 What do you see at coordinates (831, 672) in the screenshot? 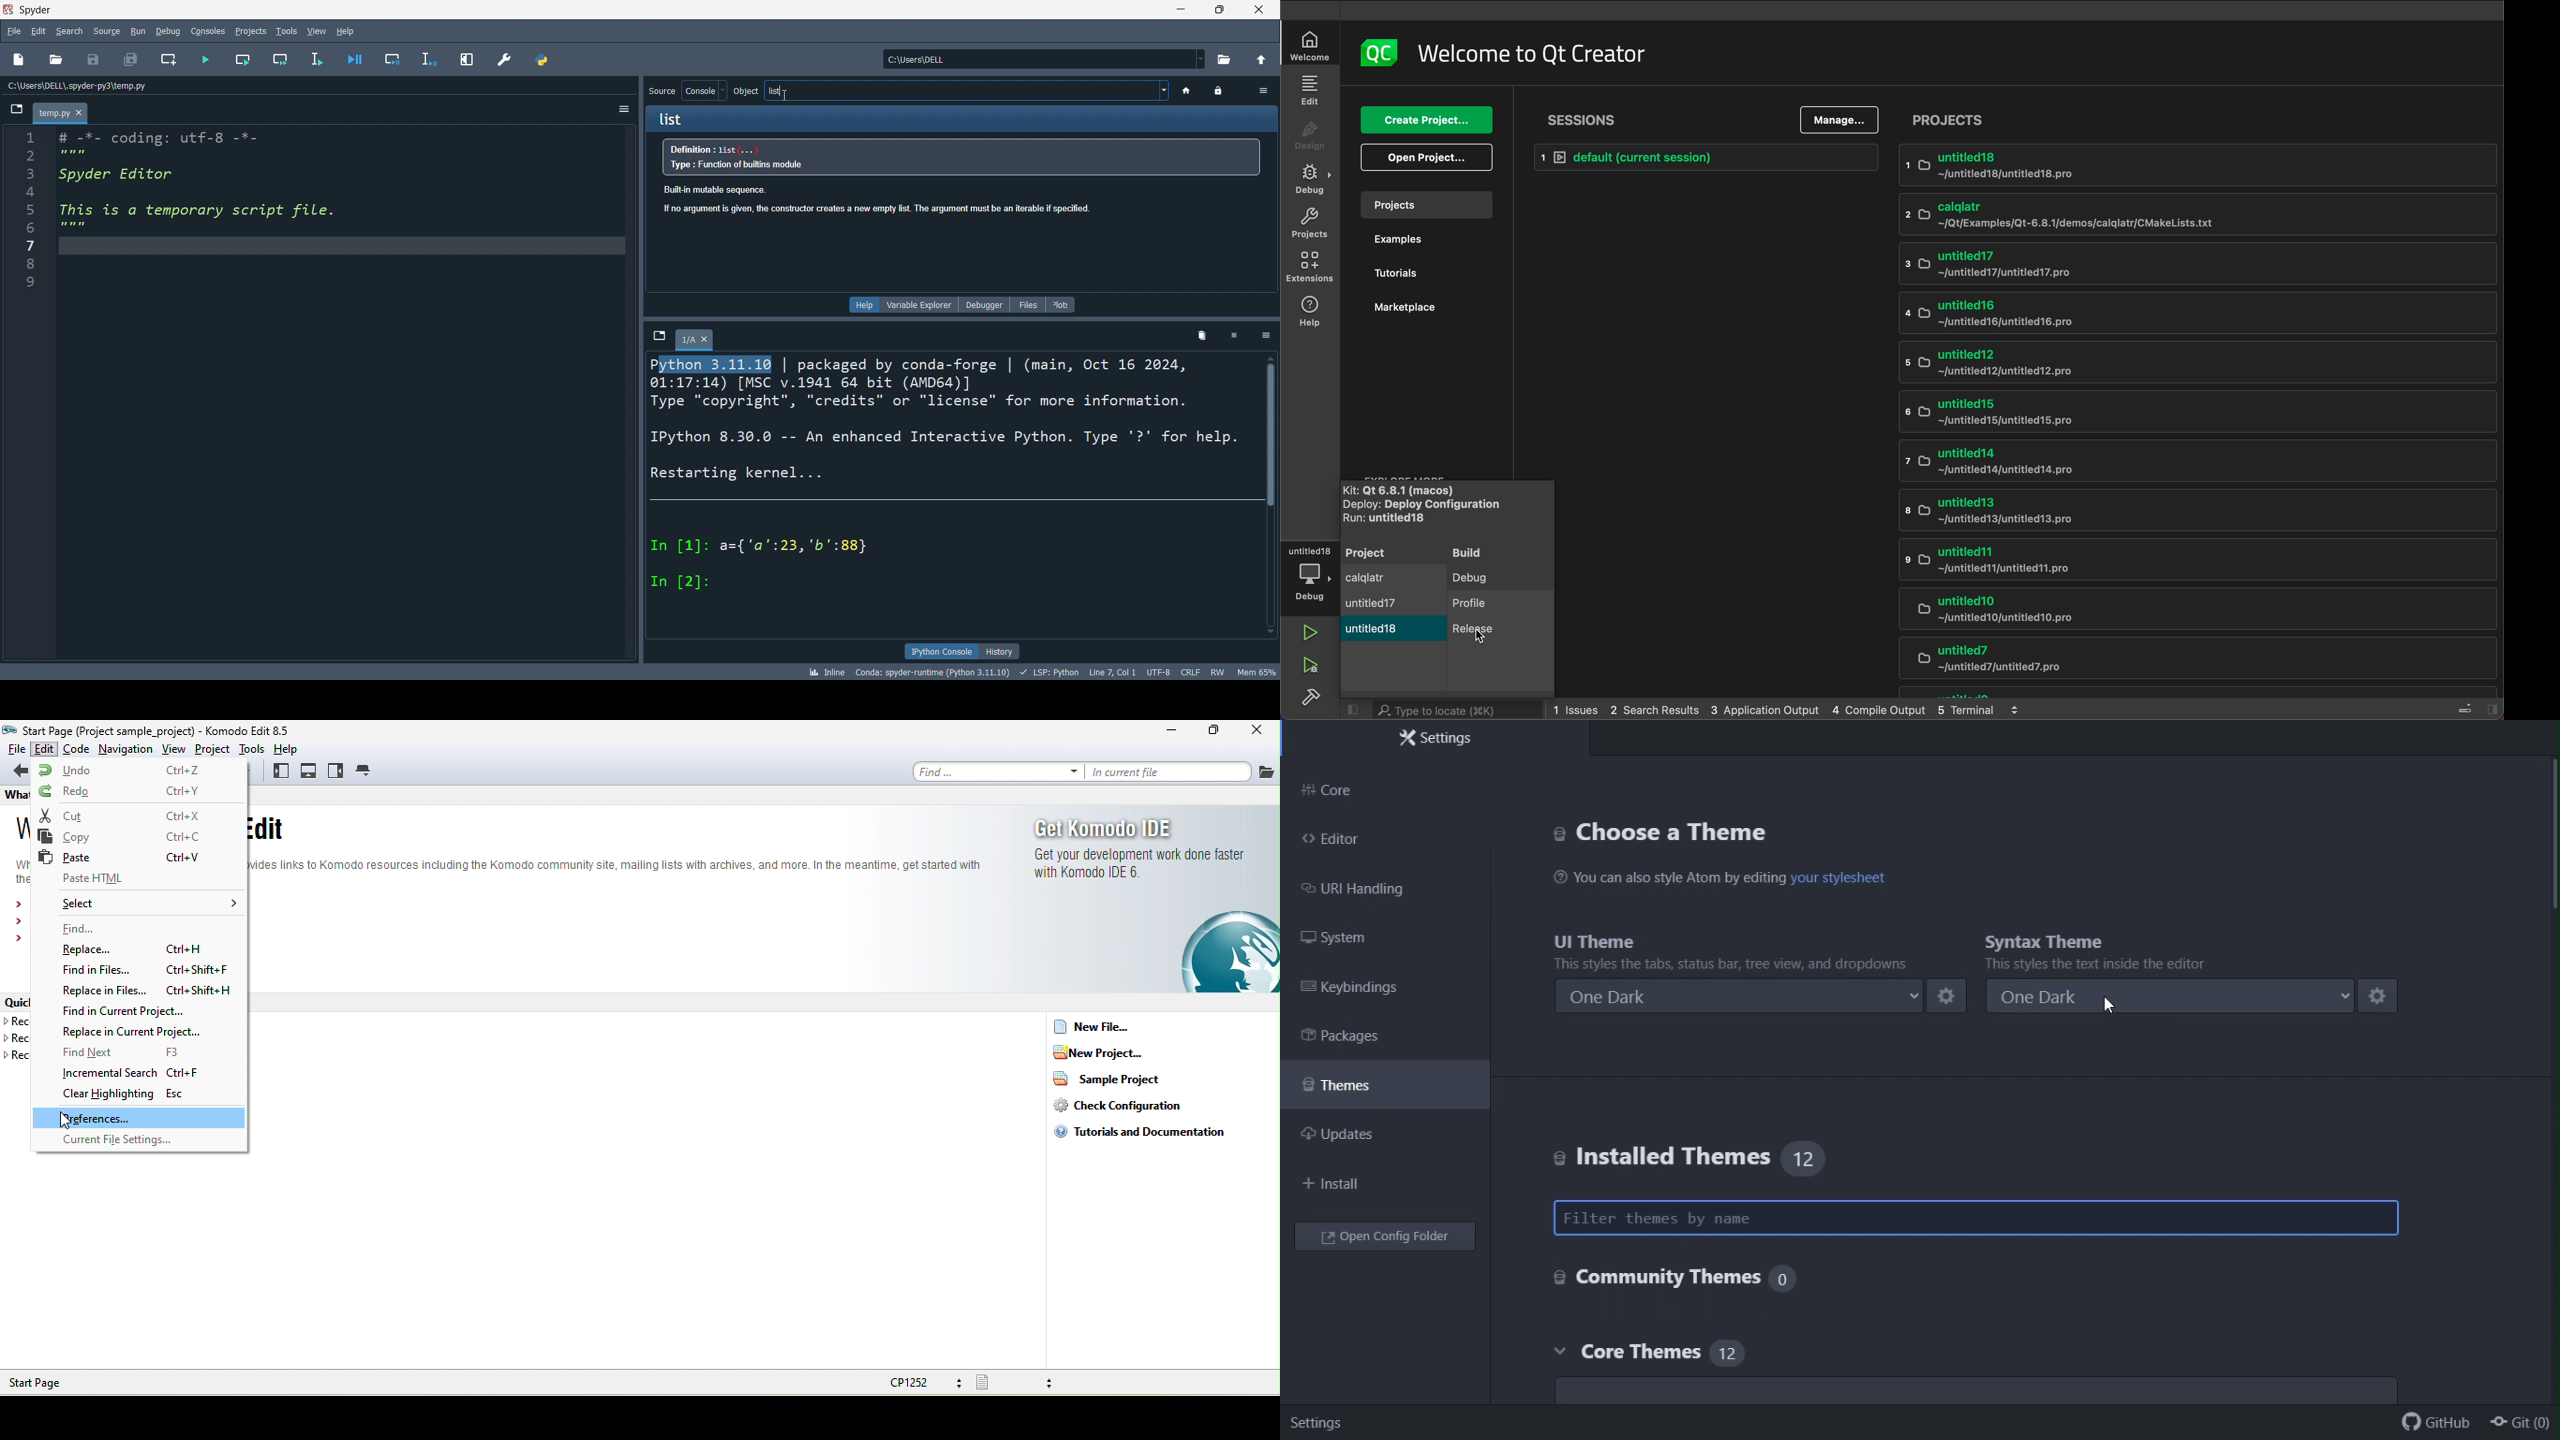
I see `inline` at bounding box center [831, 672].